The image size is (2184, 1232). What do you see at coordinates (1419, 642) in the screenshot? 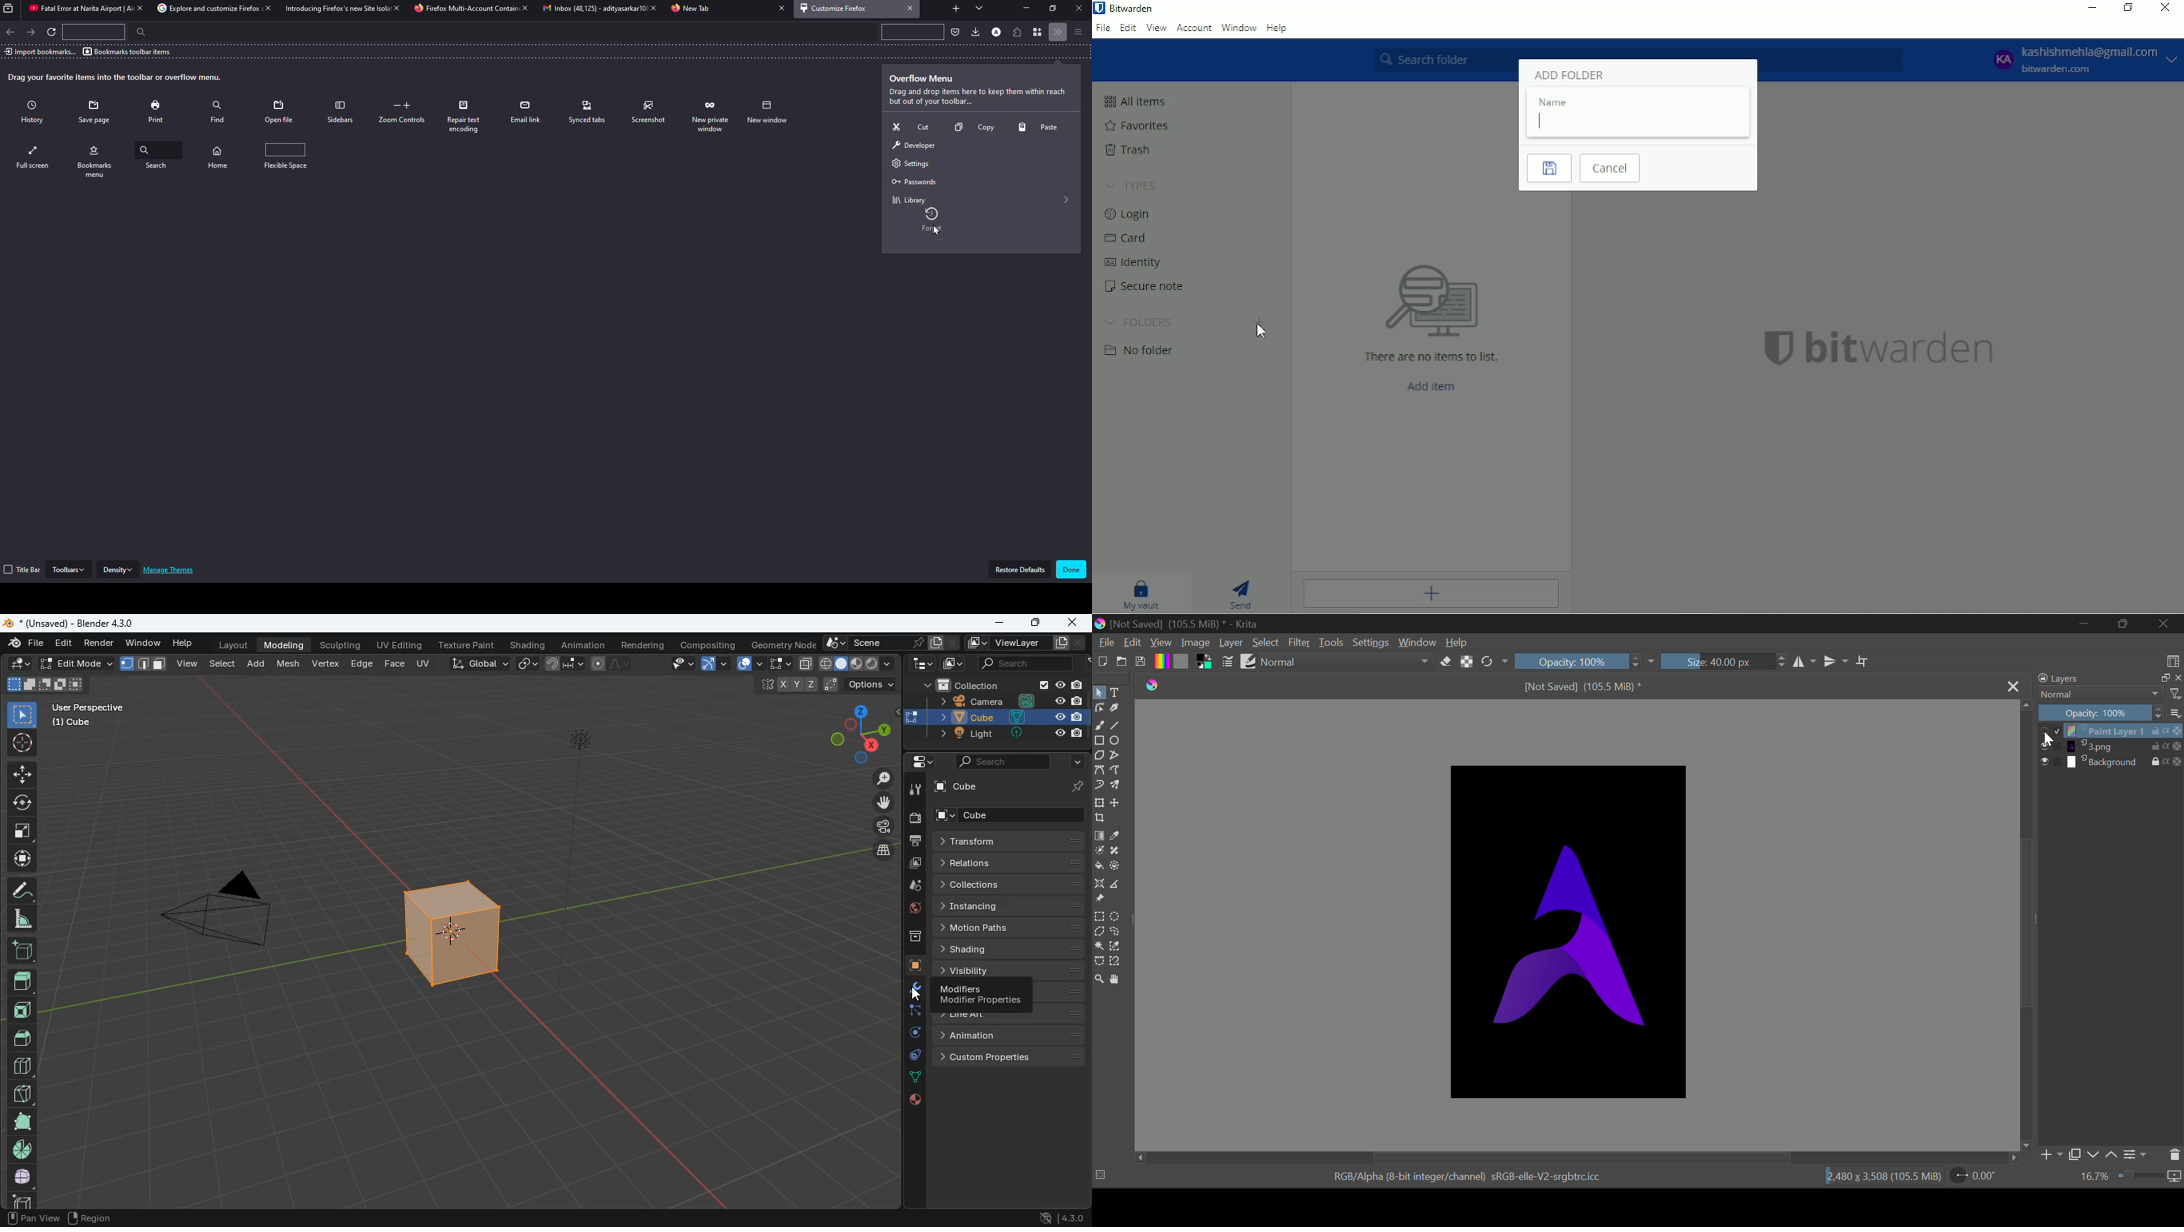
I see `Window` at bounding box center [1419, 642].